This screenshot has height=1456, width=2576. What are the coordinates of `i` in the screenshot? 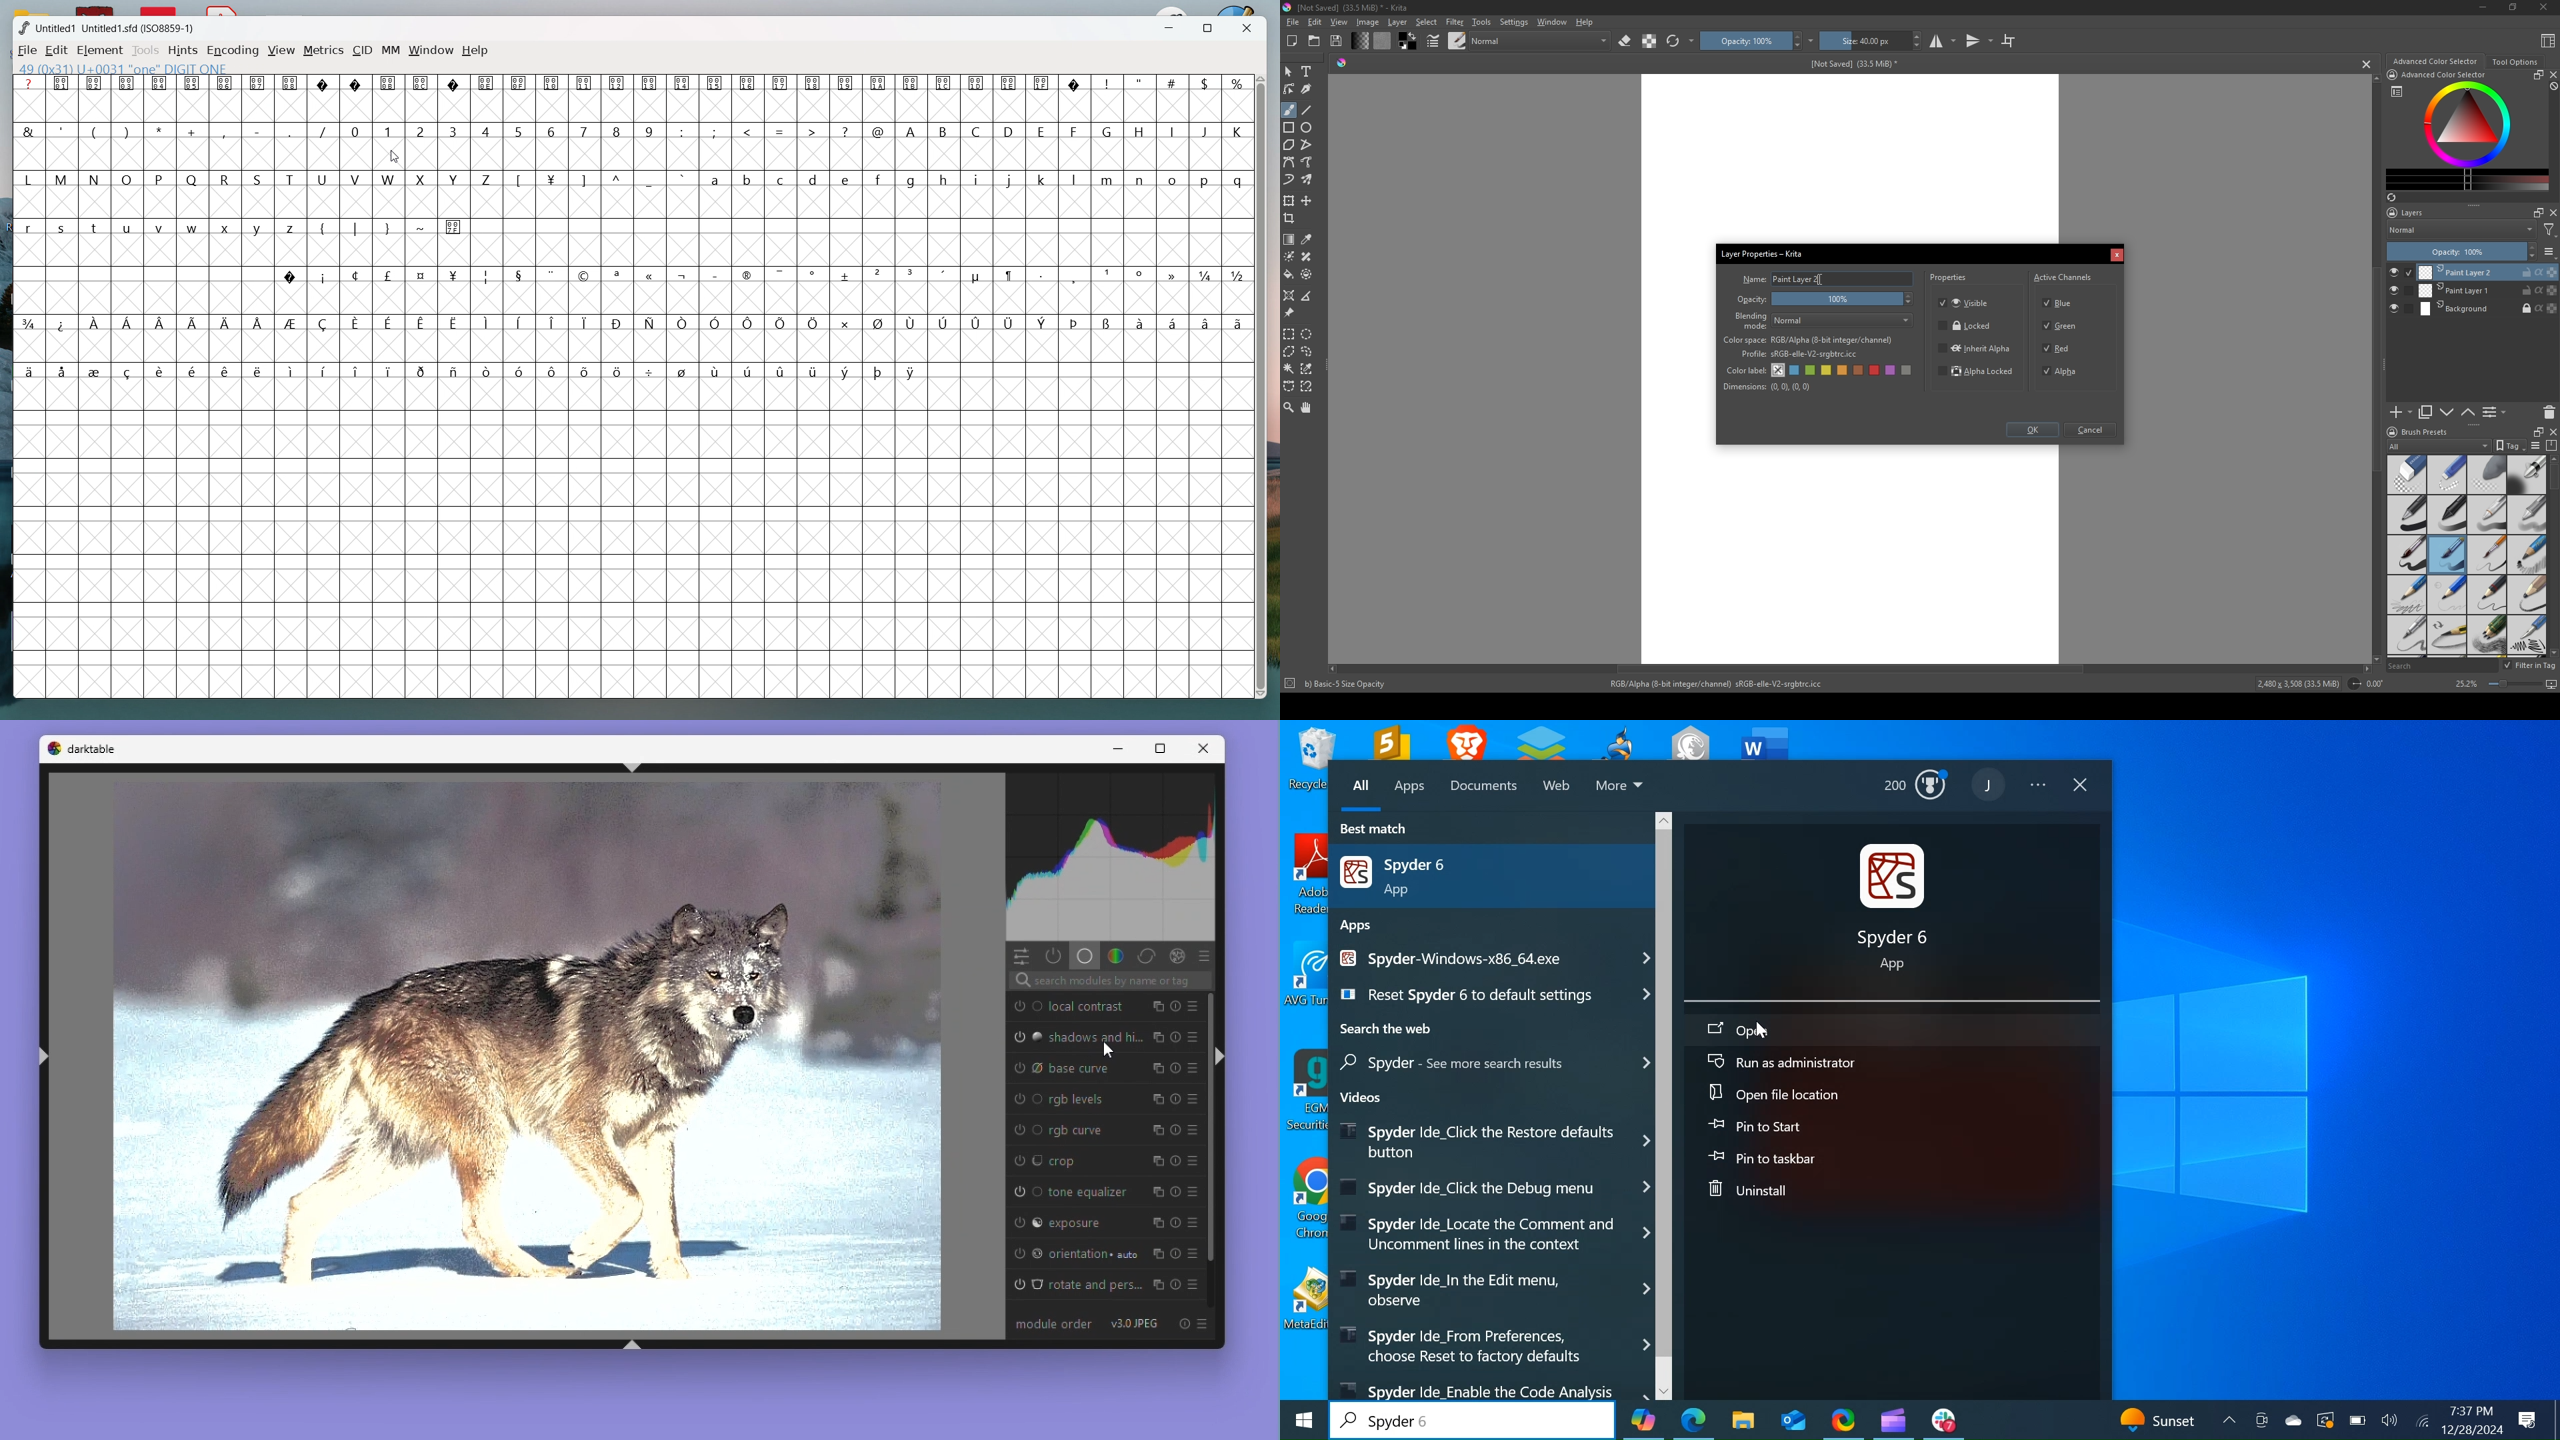 It's located at (979, 179).